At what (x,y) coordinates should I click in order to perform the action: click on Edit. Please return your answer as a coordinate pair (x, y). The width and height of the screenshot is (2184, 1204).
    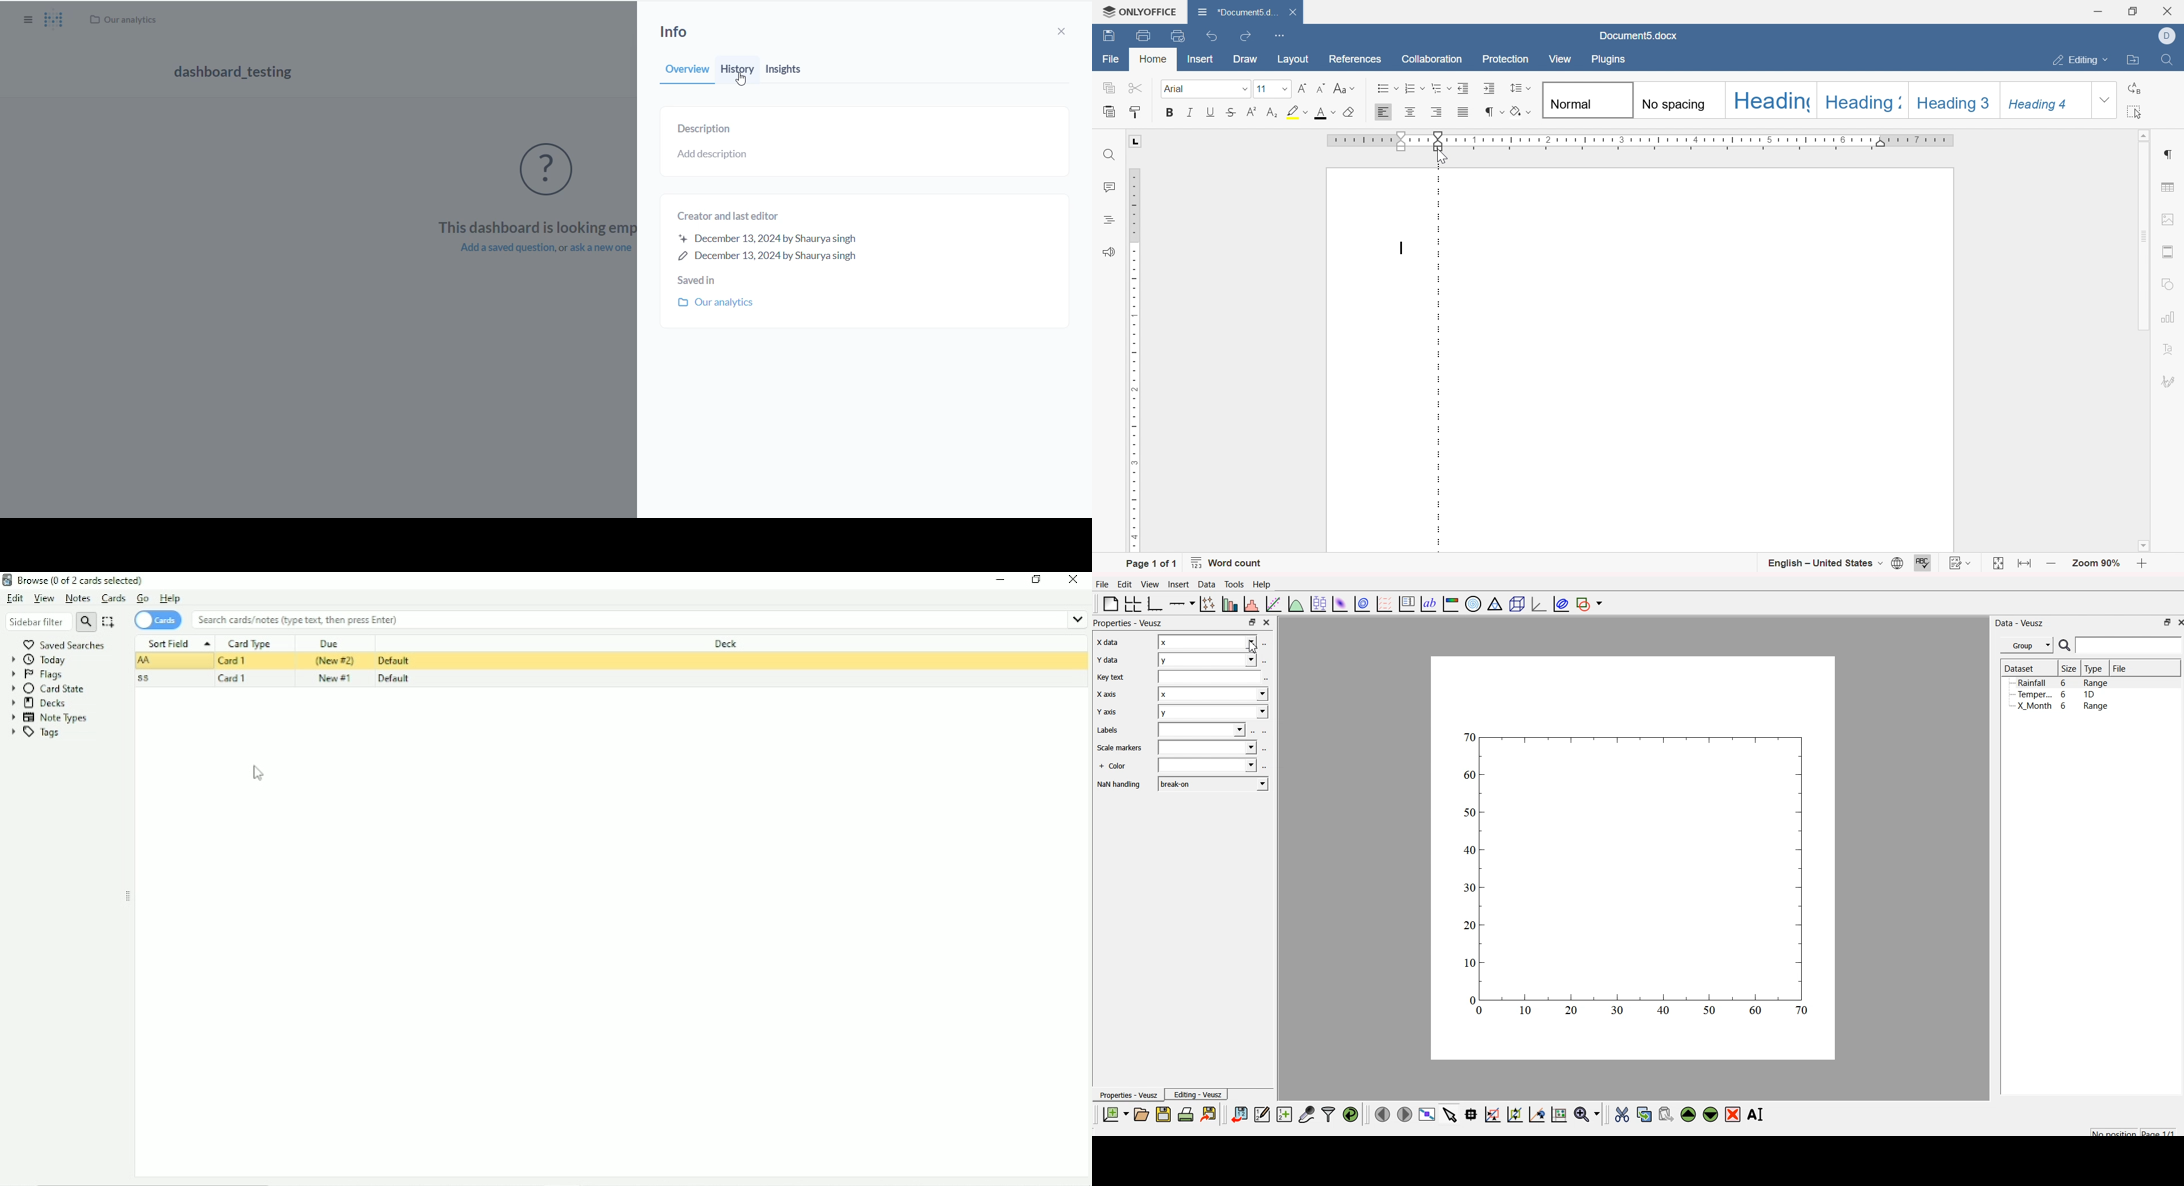
    Looking at the image, I should click on (14, 599).